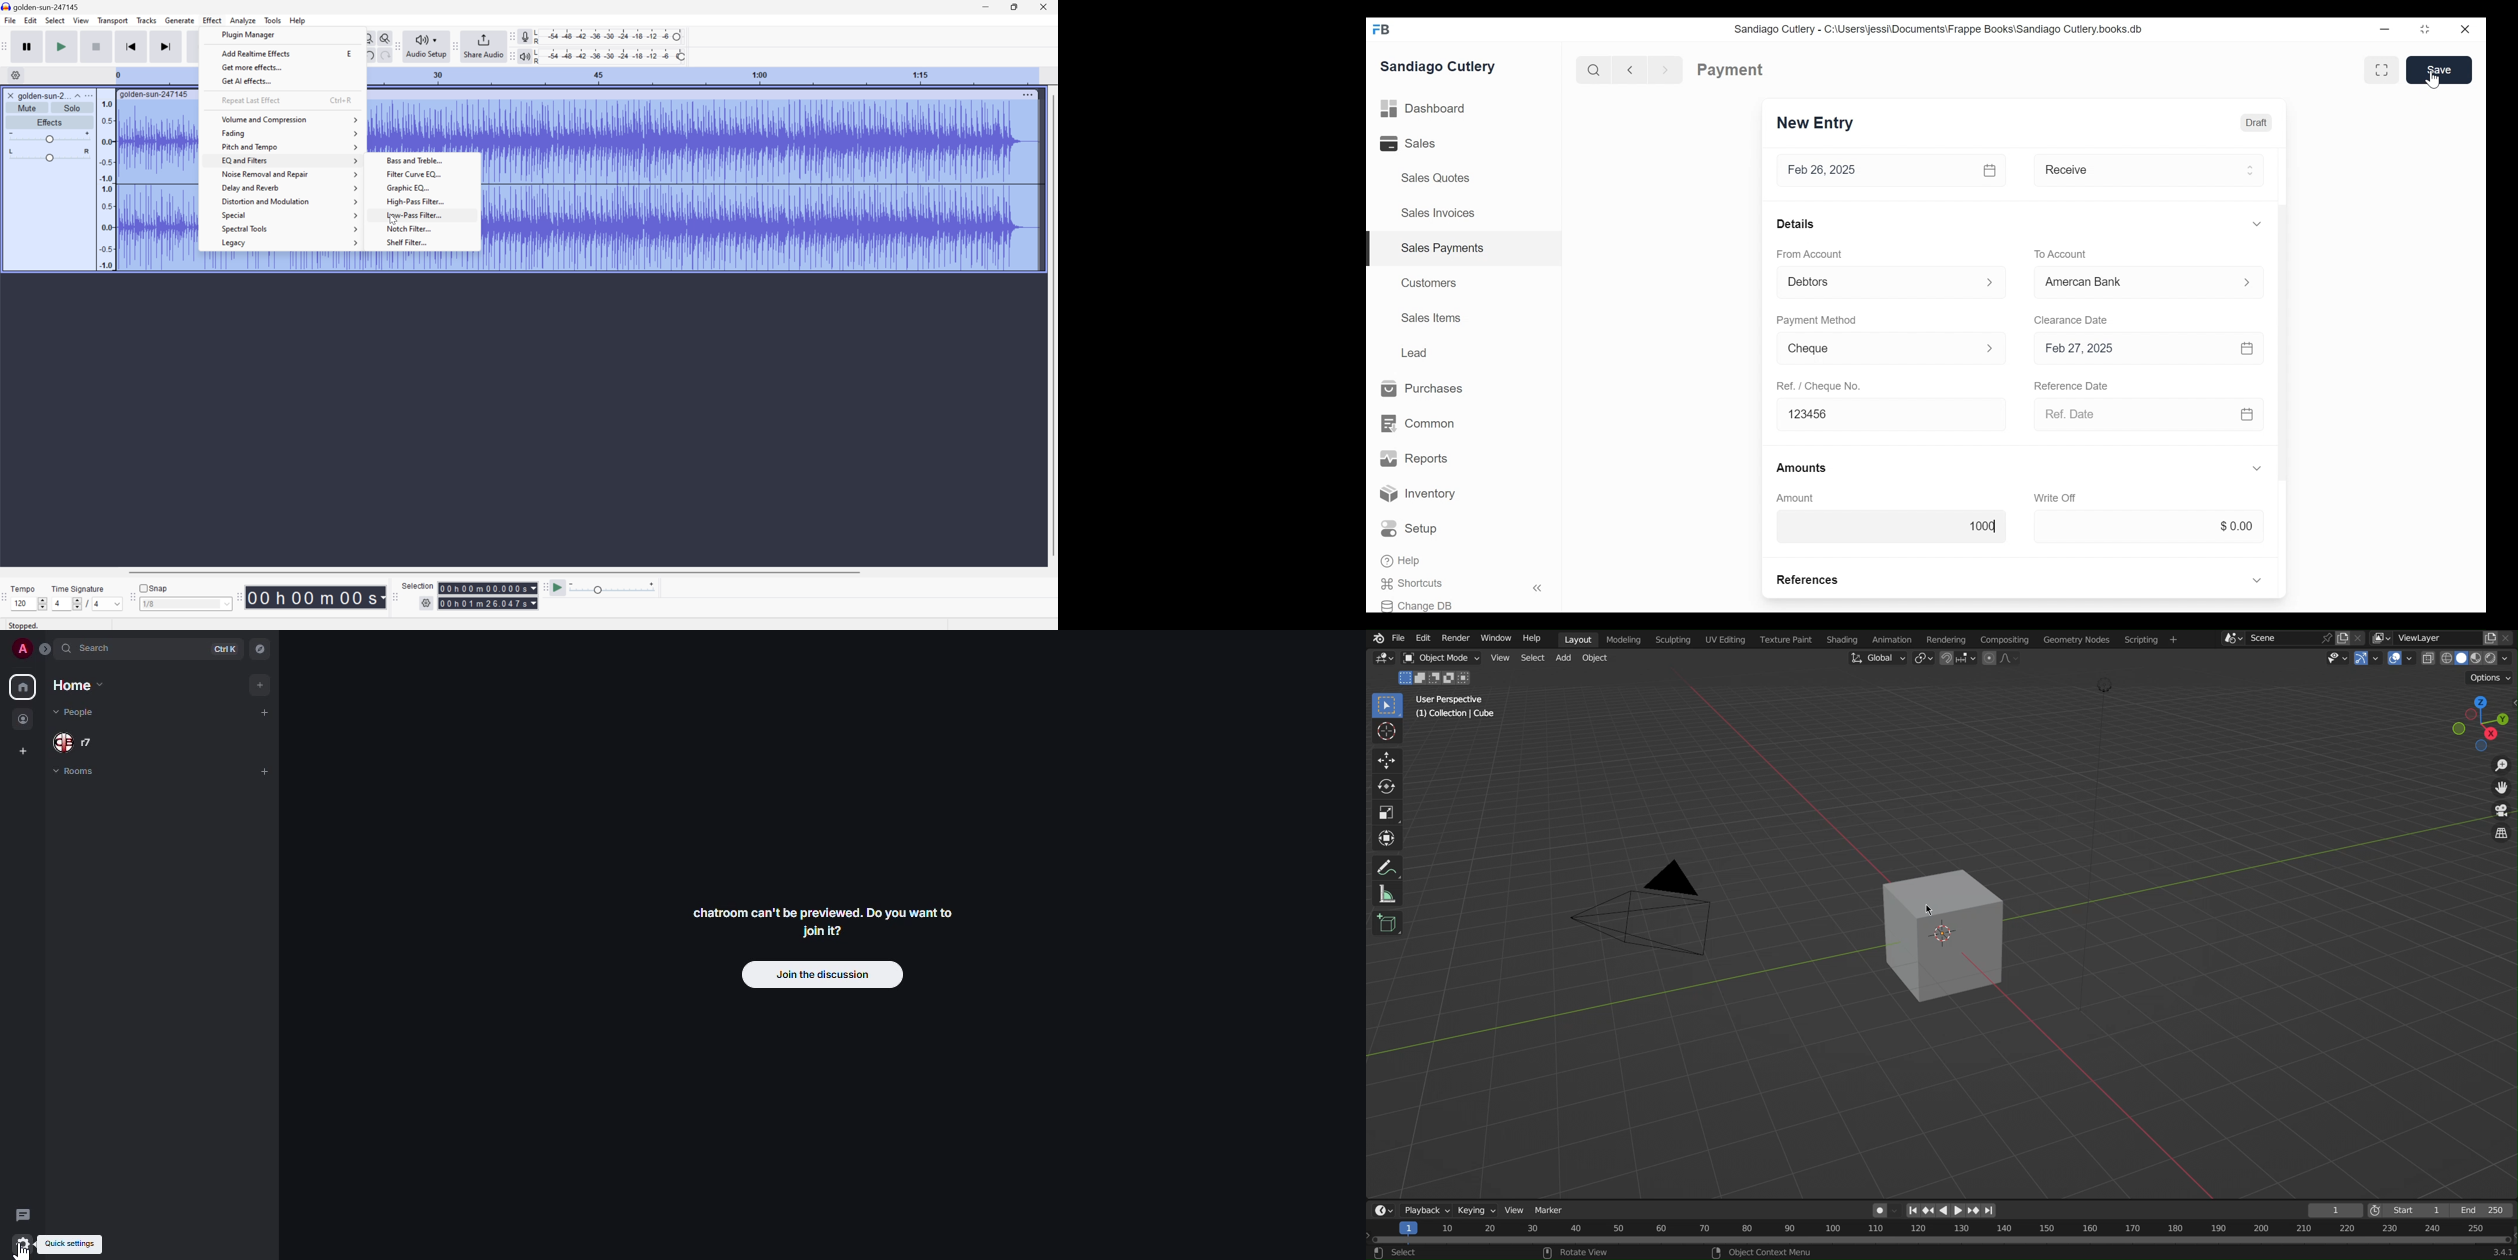 The image size is (2520, 1260). Describe the element at coordinates (1402, 562) in the screenshot. I see `Help` at that location.